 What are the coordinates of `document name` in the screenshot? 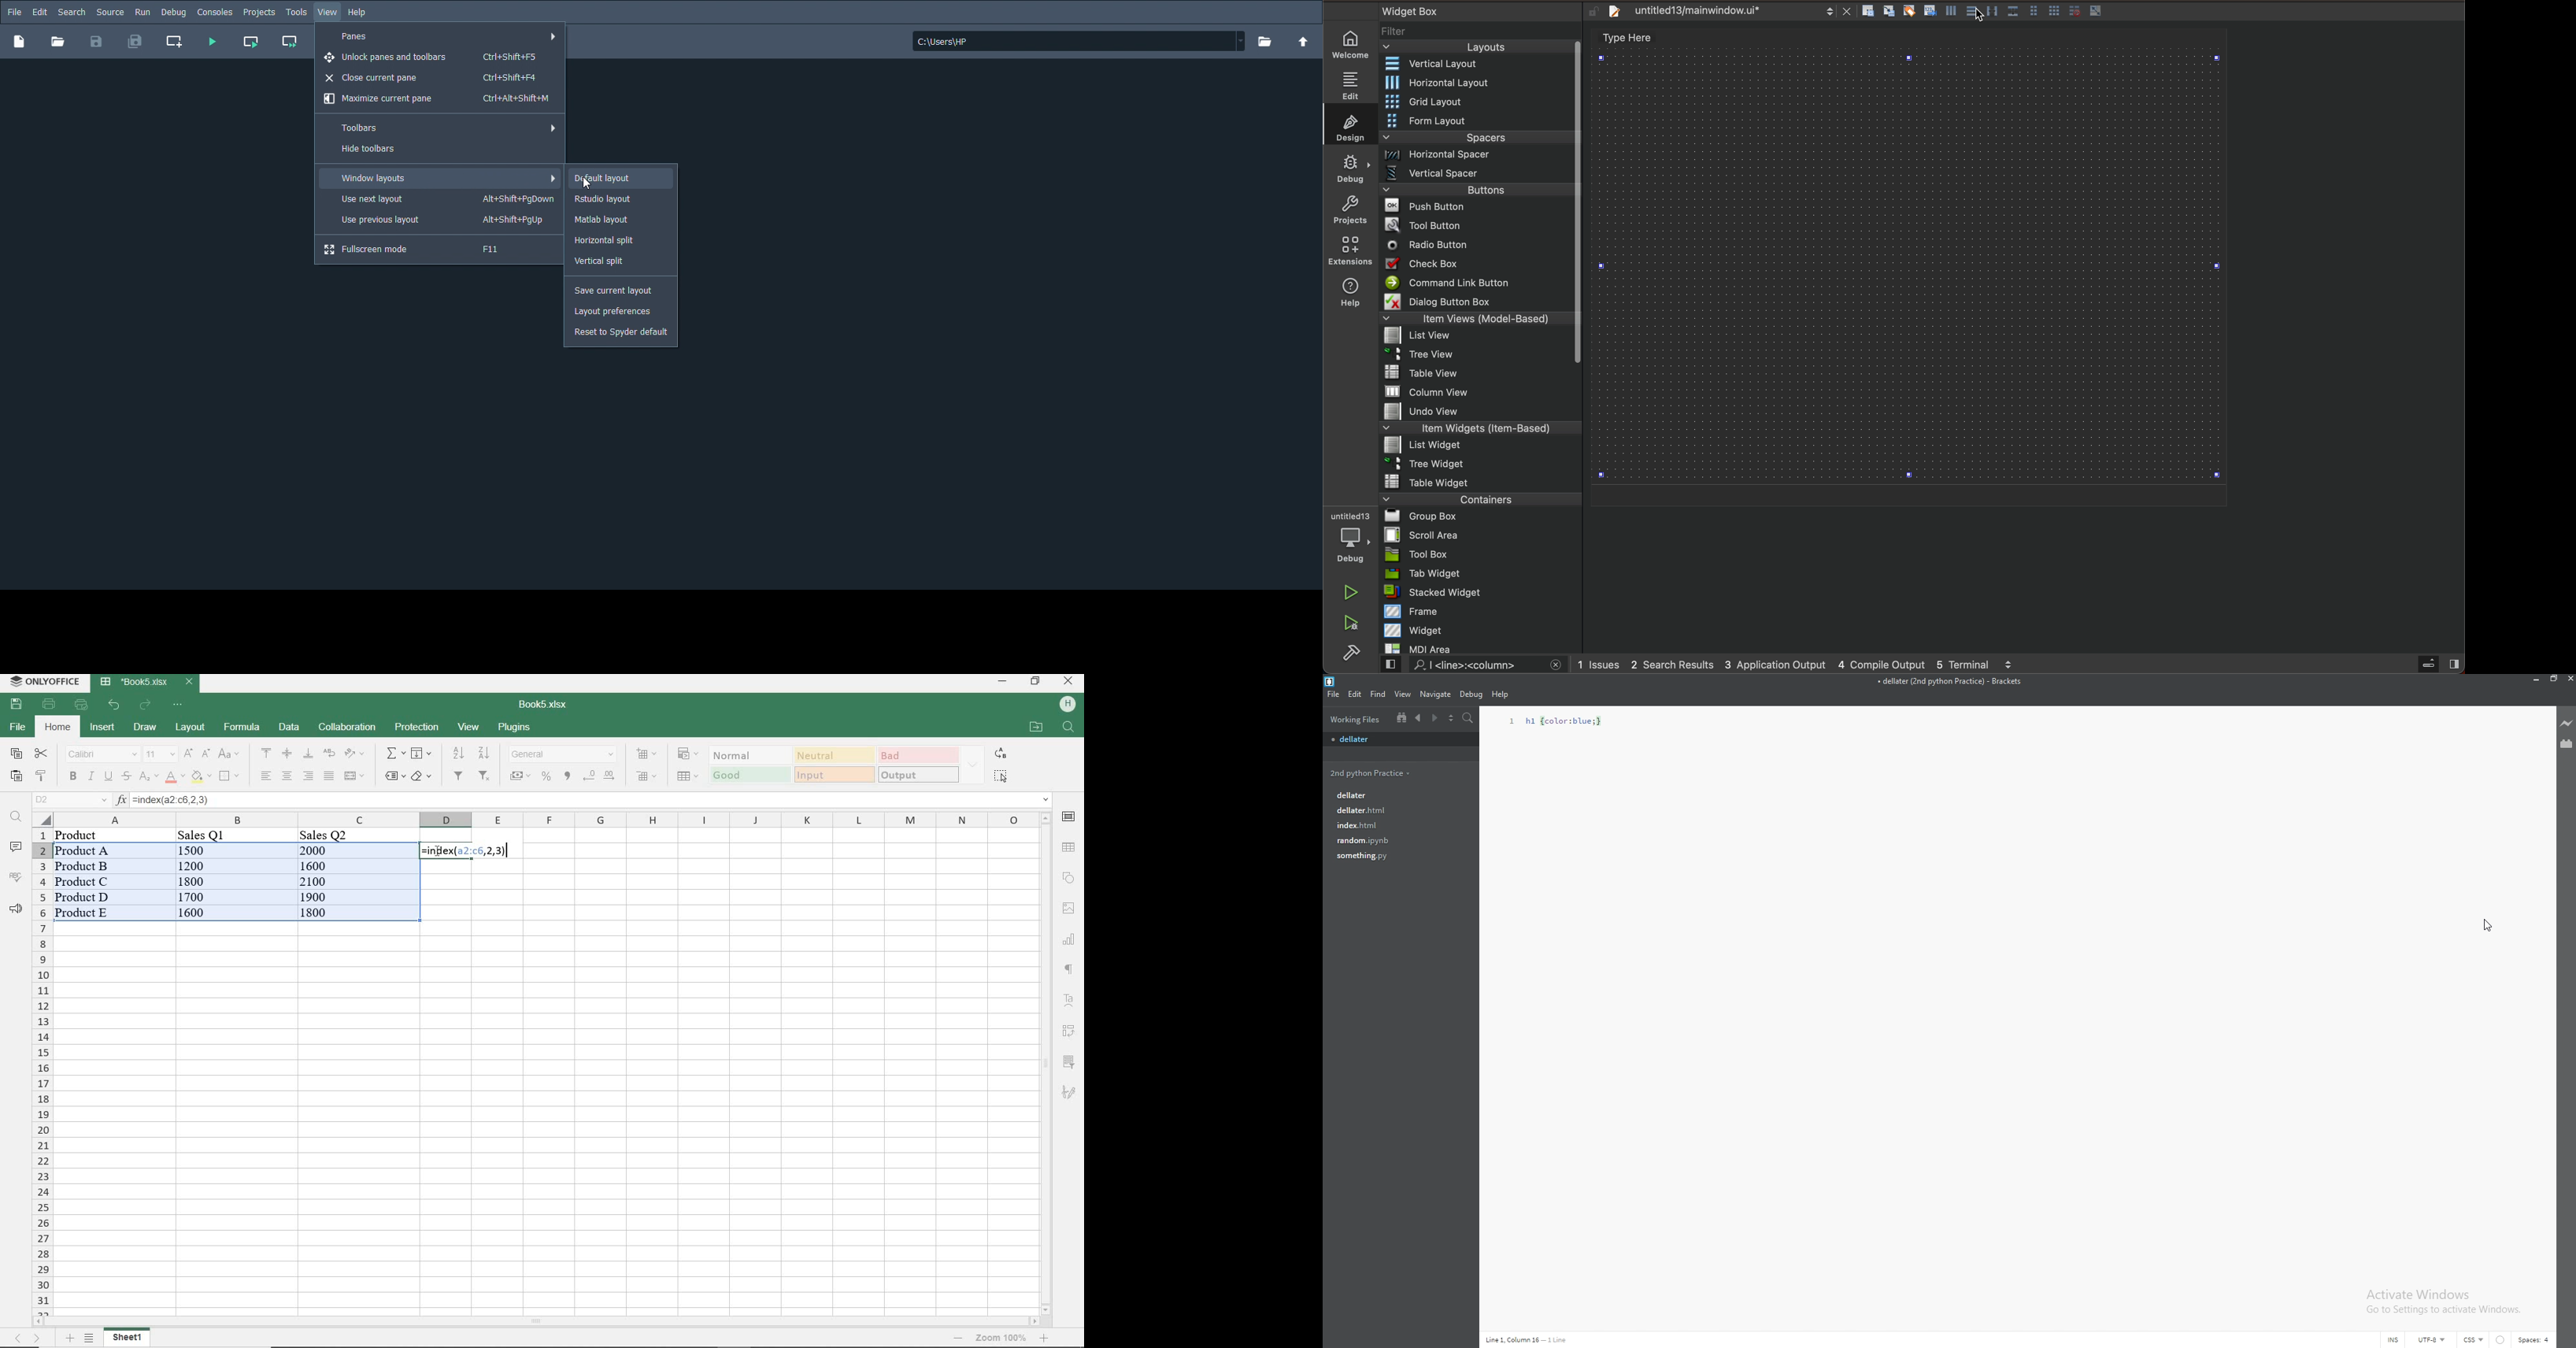 It's located at (544, 705).